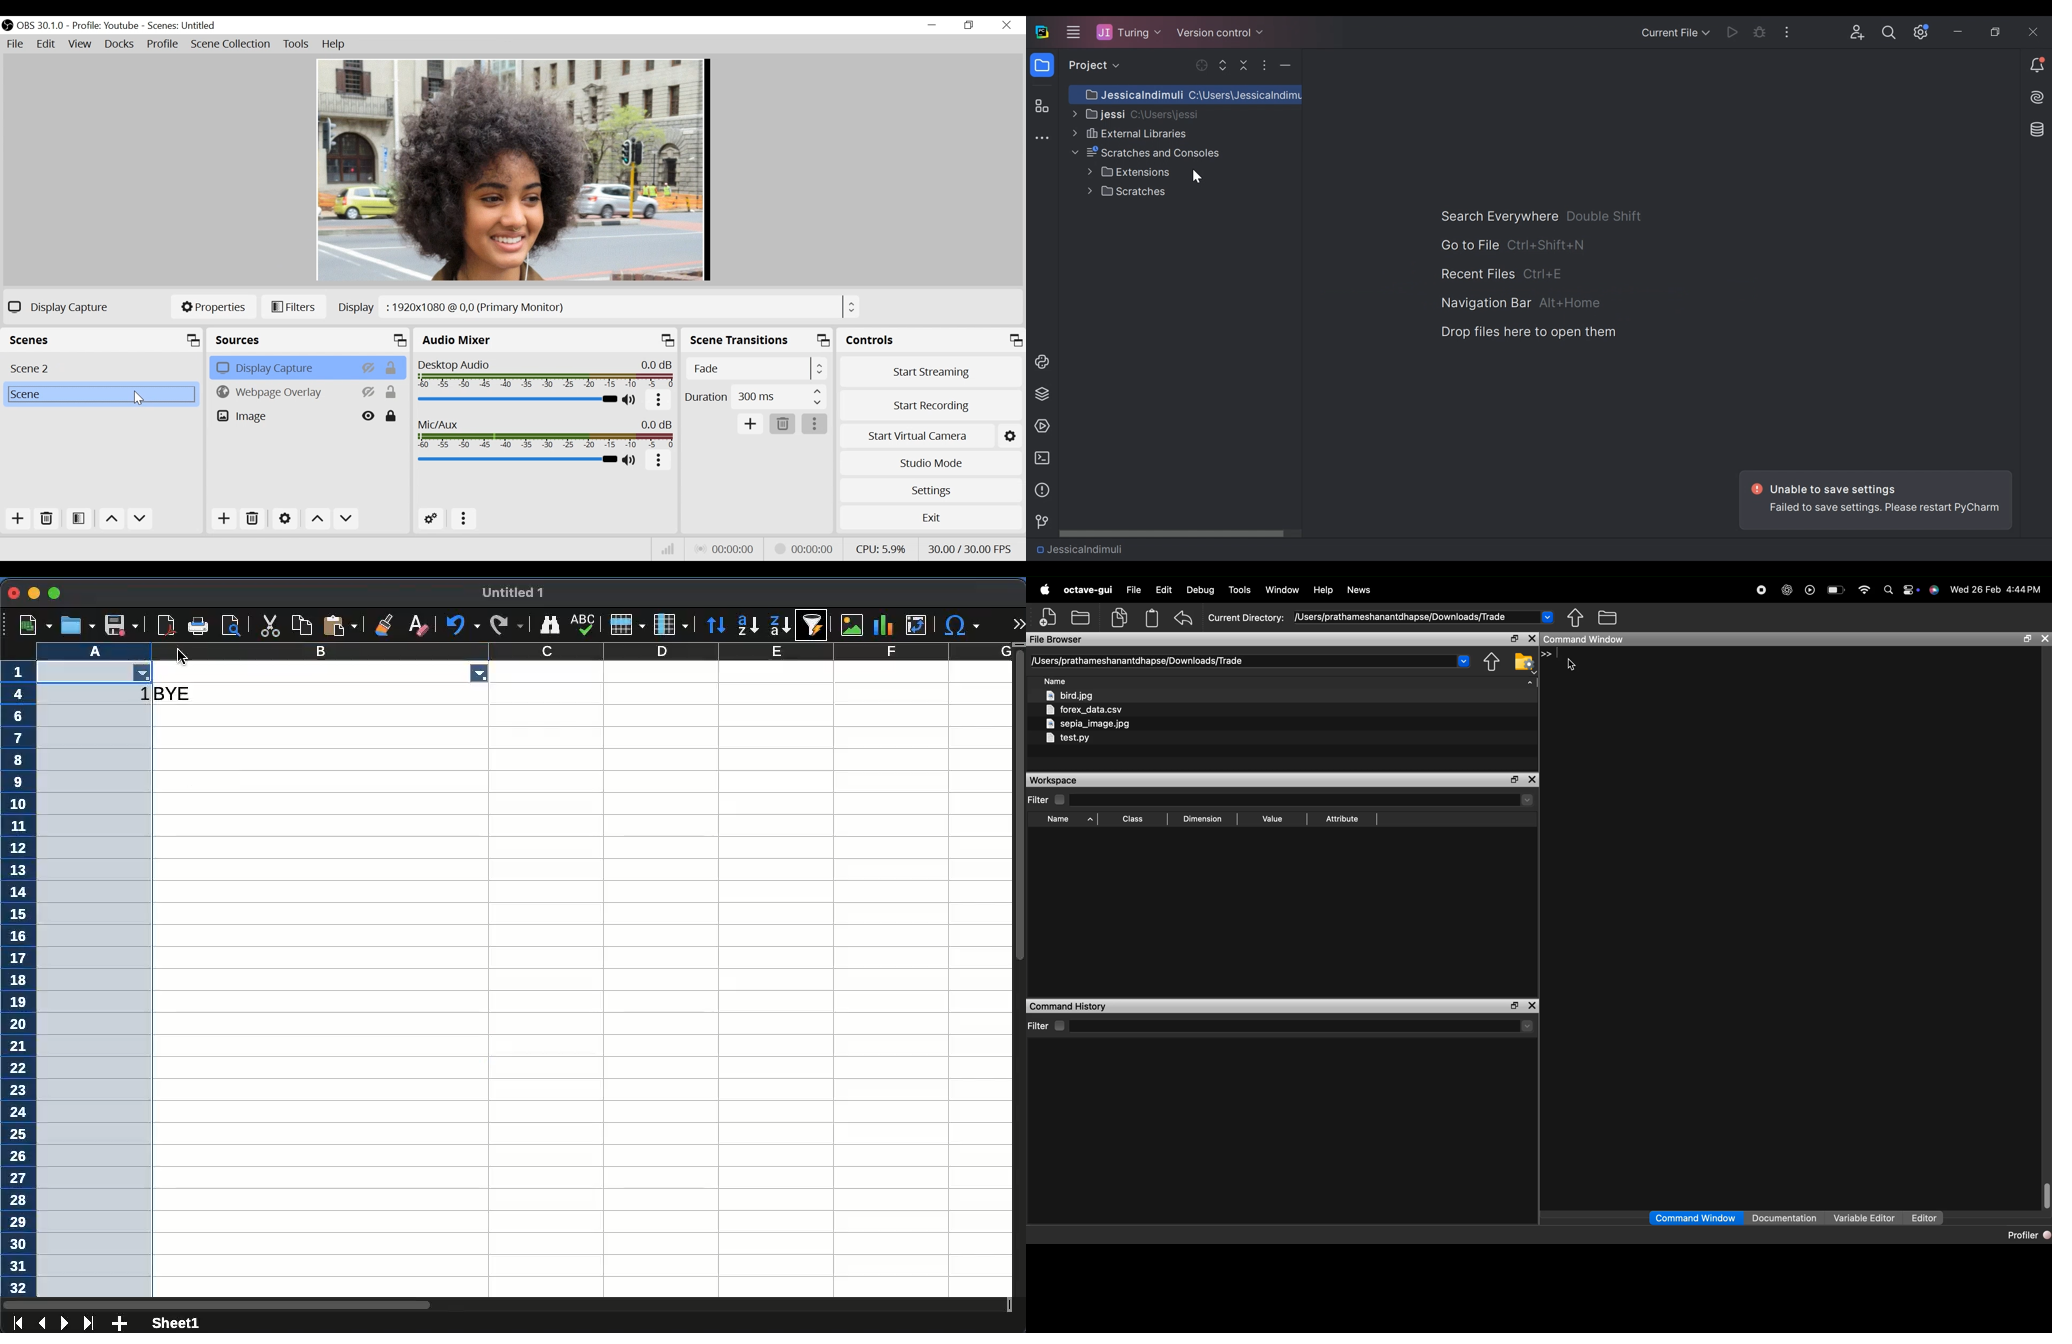  What do you see at coordinates (1041, 139) in the screenshot?
I see `More tool windows` at bounding box center [1041, 139].